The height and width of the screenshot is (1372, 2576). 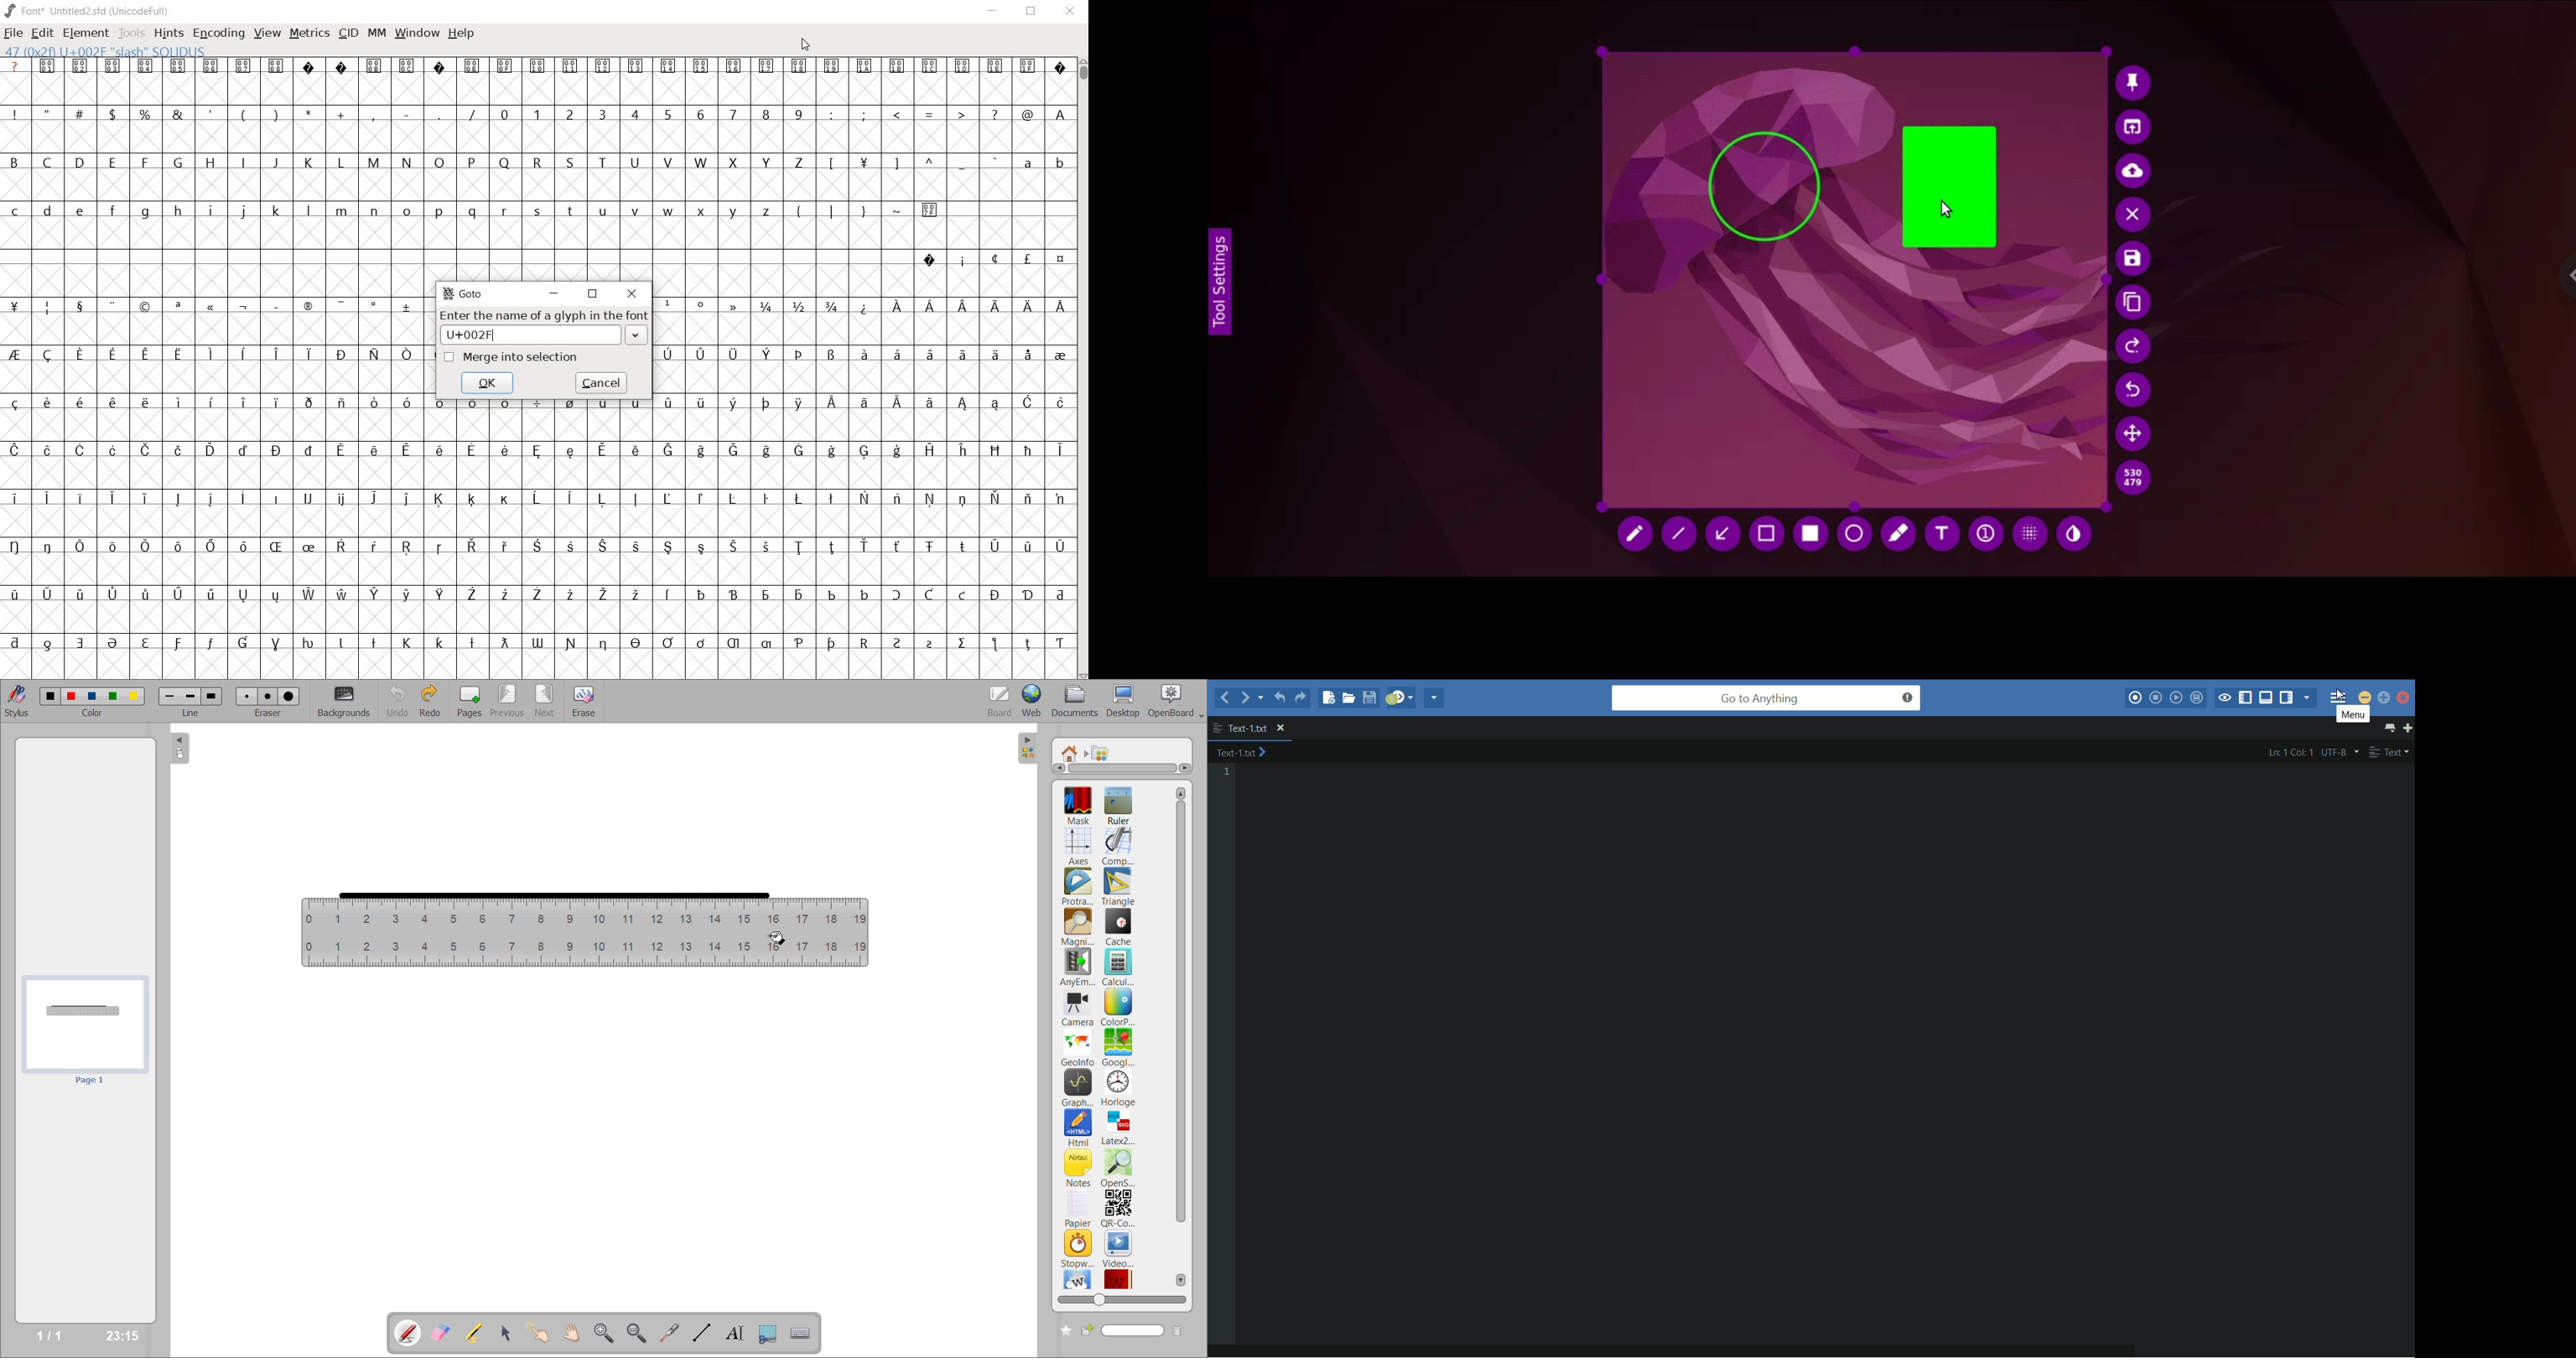 I want to click on special letters, so click(x=536, y=545).